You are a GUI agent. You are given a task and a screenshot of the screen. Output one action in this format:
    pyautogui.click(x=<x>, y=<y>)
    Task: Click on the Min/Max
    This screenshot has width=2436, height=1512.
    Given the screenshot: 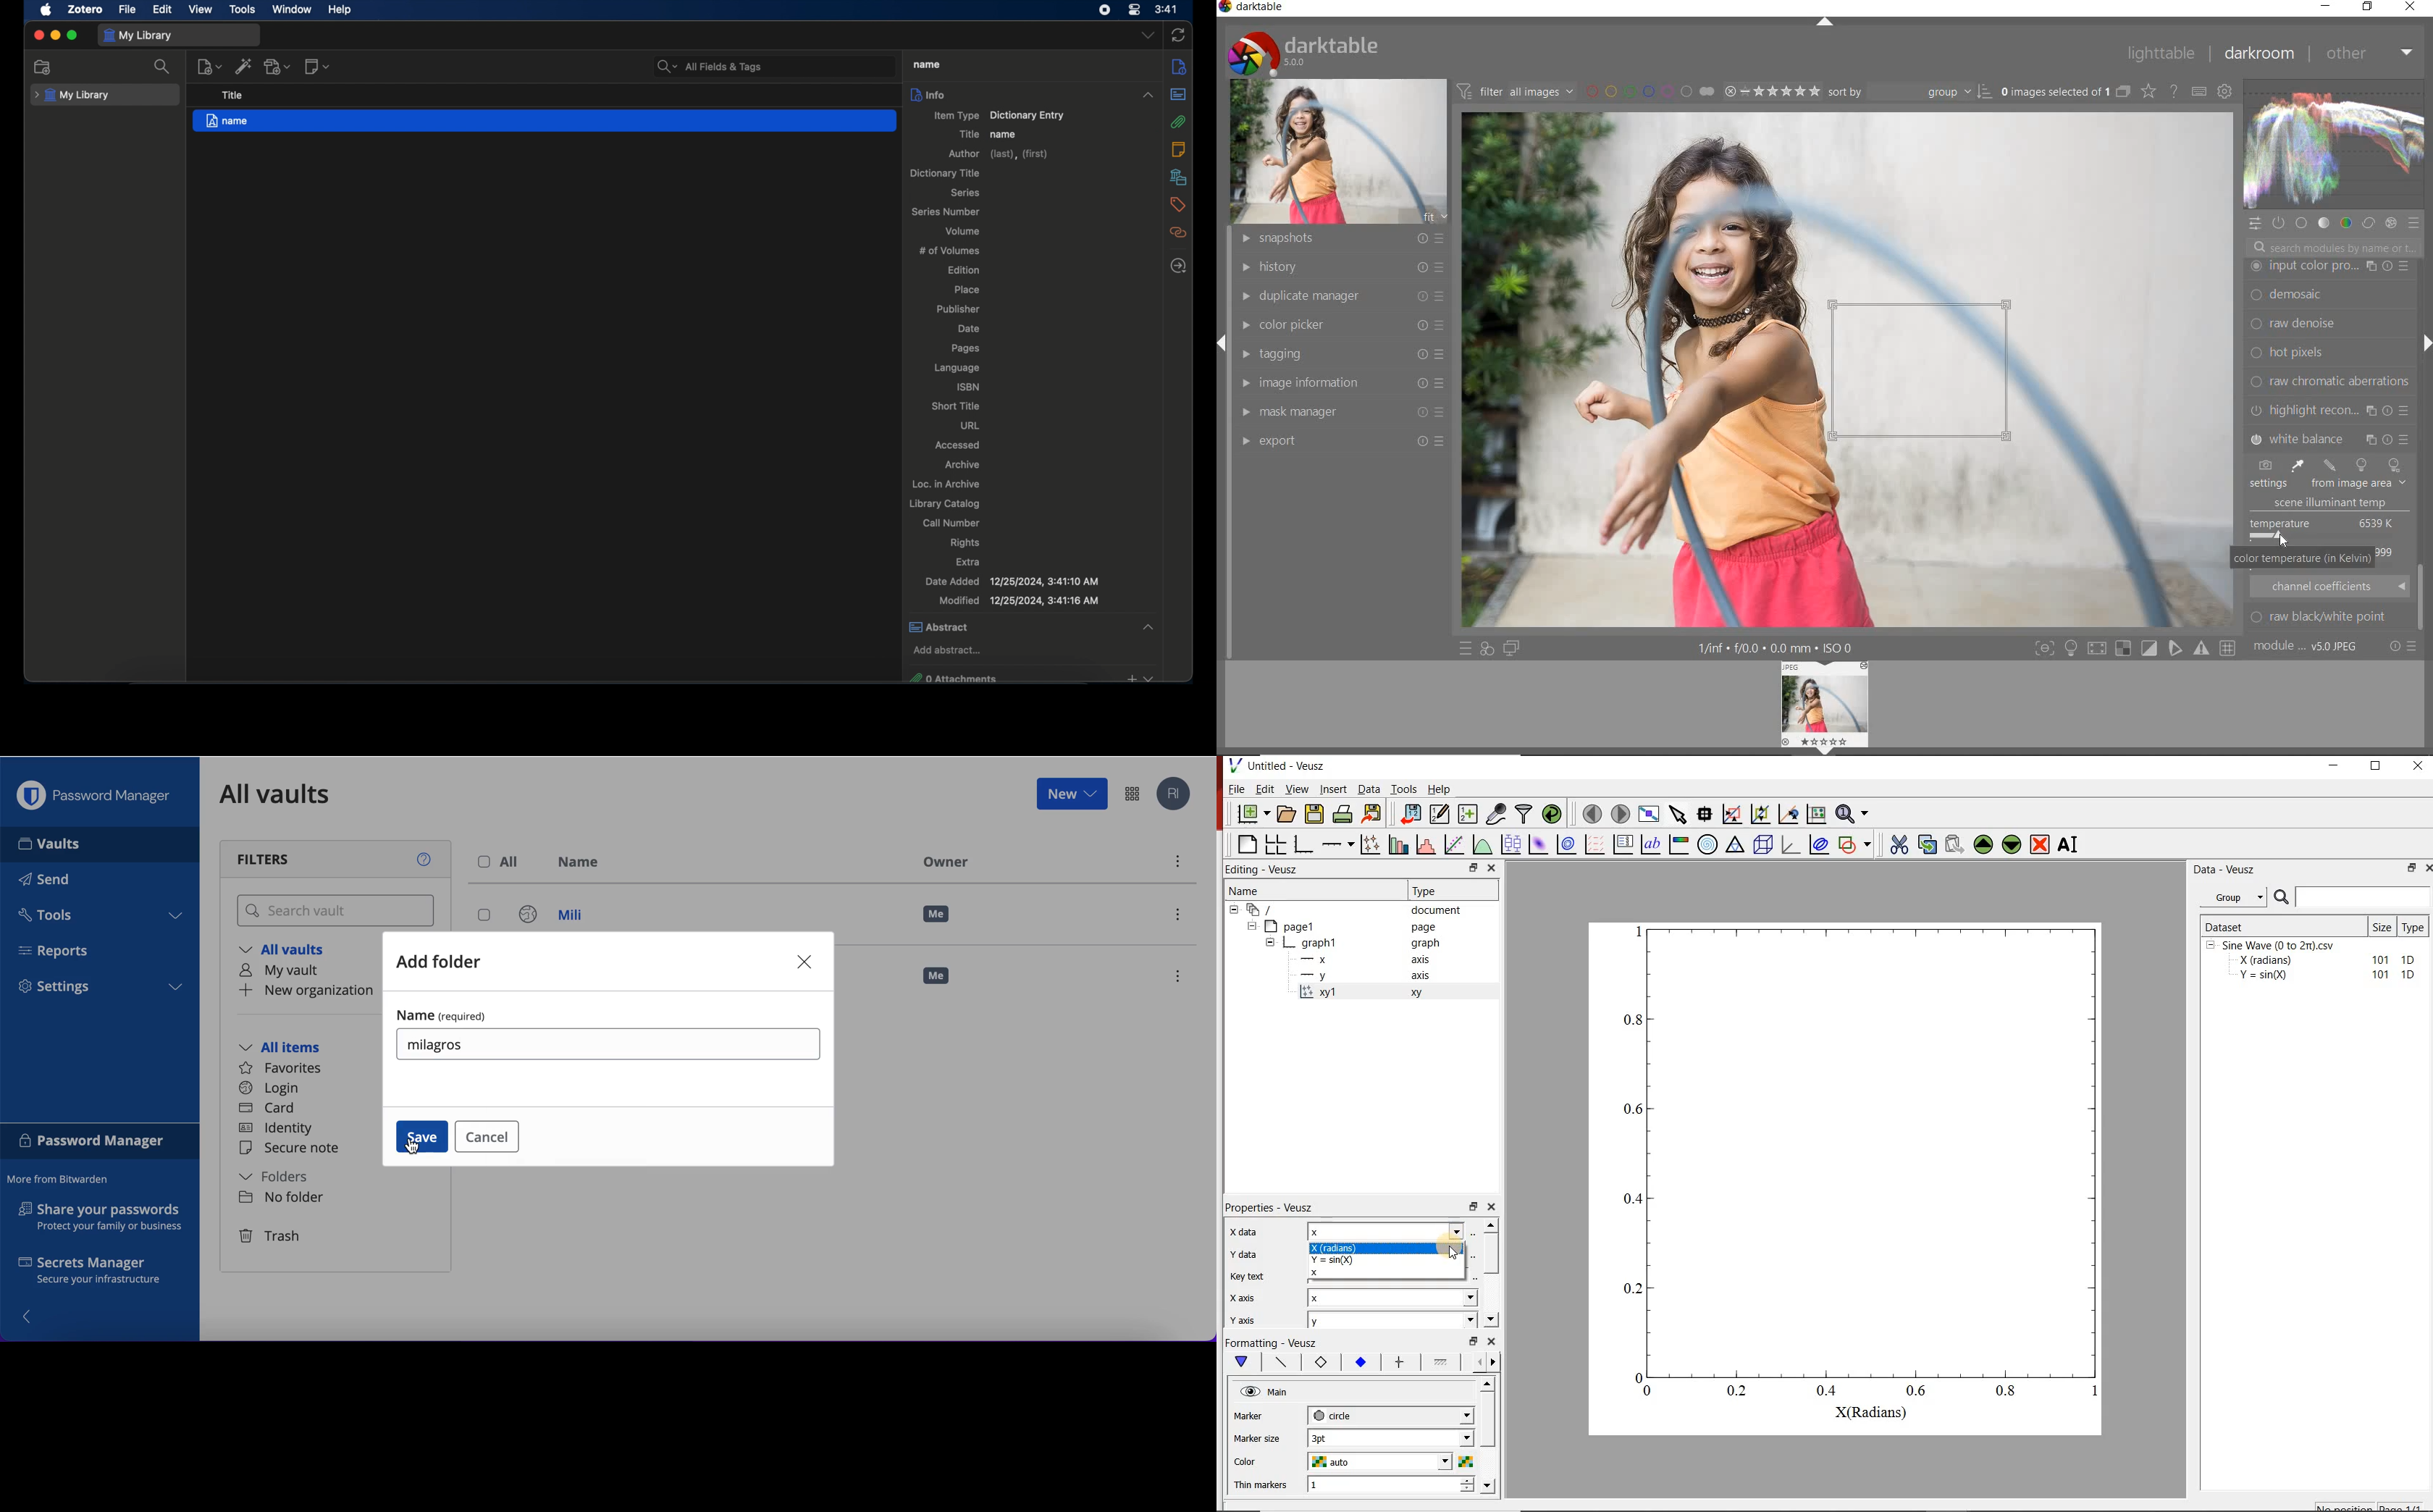 What is the action you would take?
    pyautogui.click(x=1474, y=1205)
    